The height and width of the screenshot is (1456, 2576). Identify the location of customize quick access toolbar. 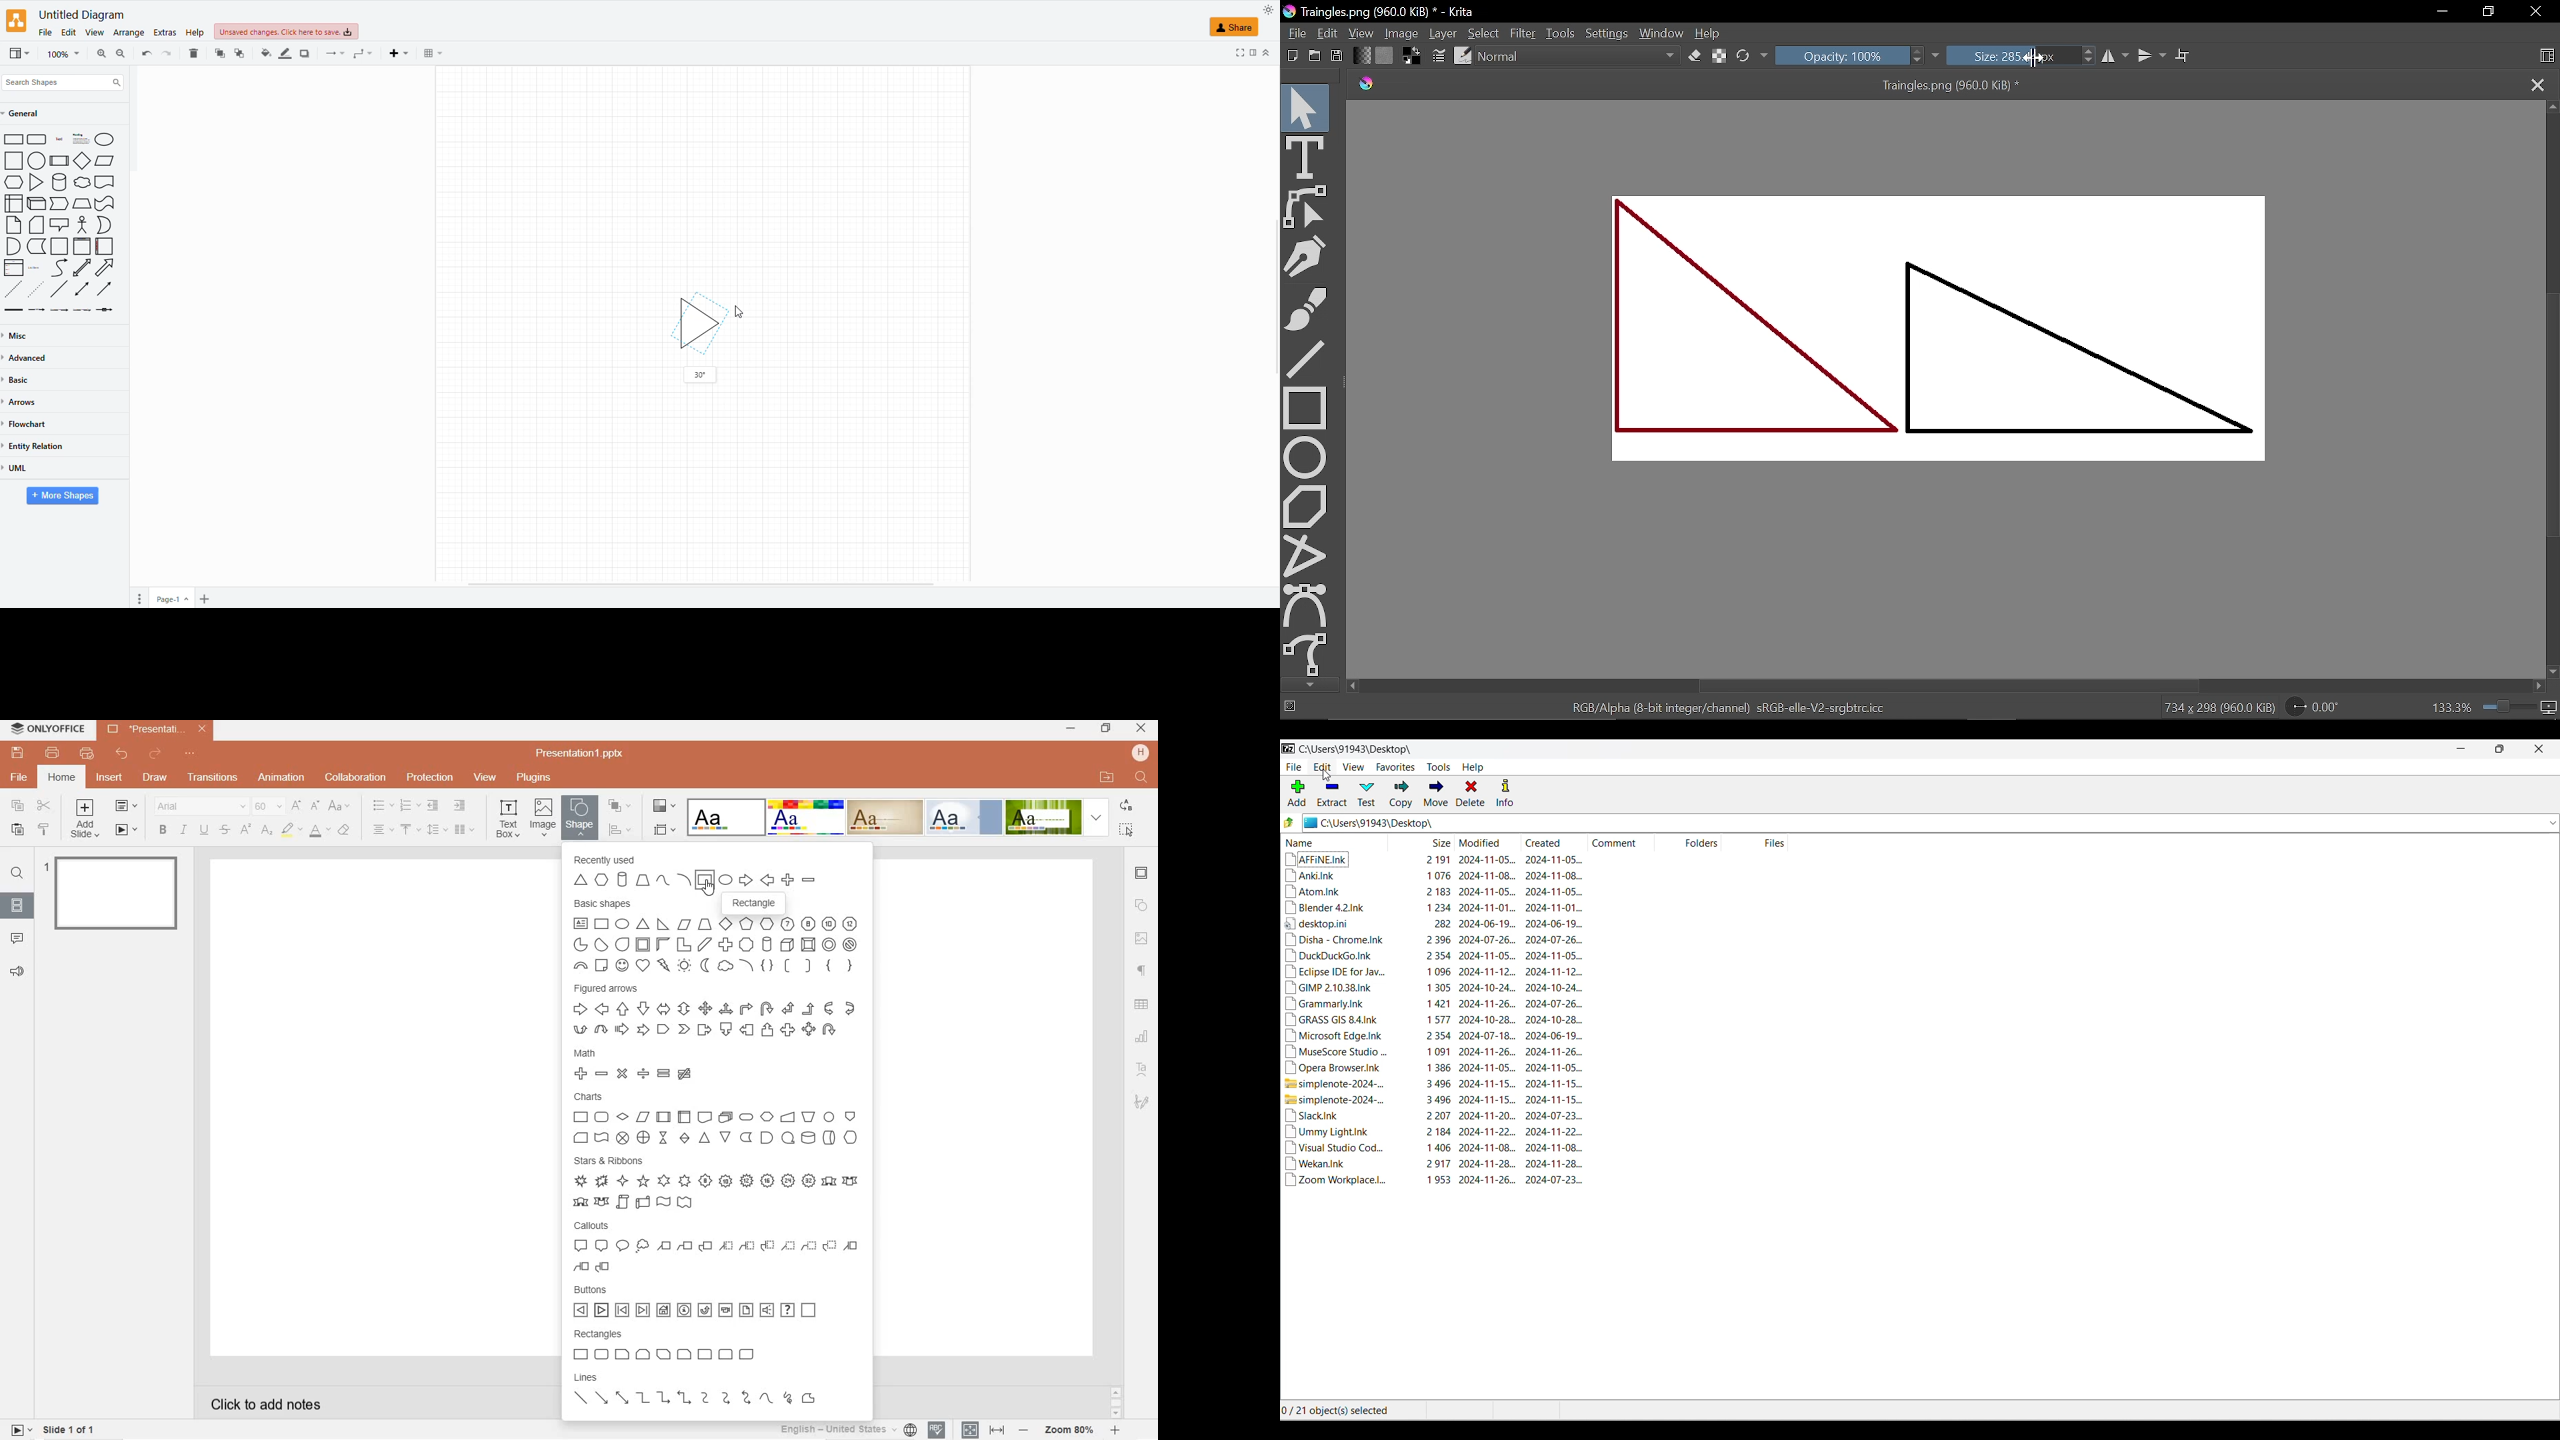
(193, 754).